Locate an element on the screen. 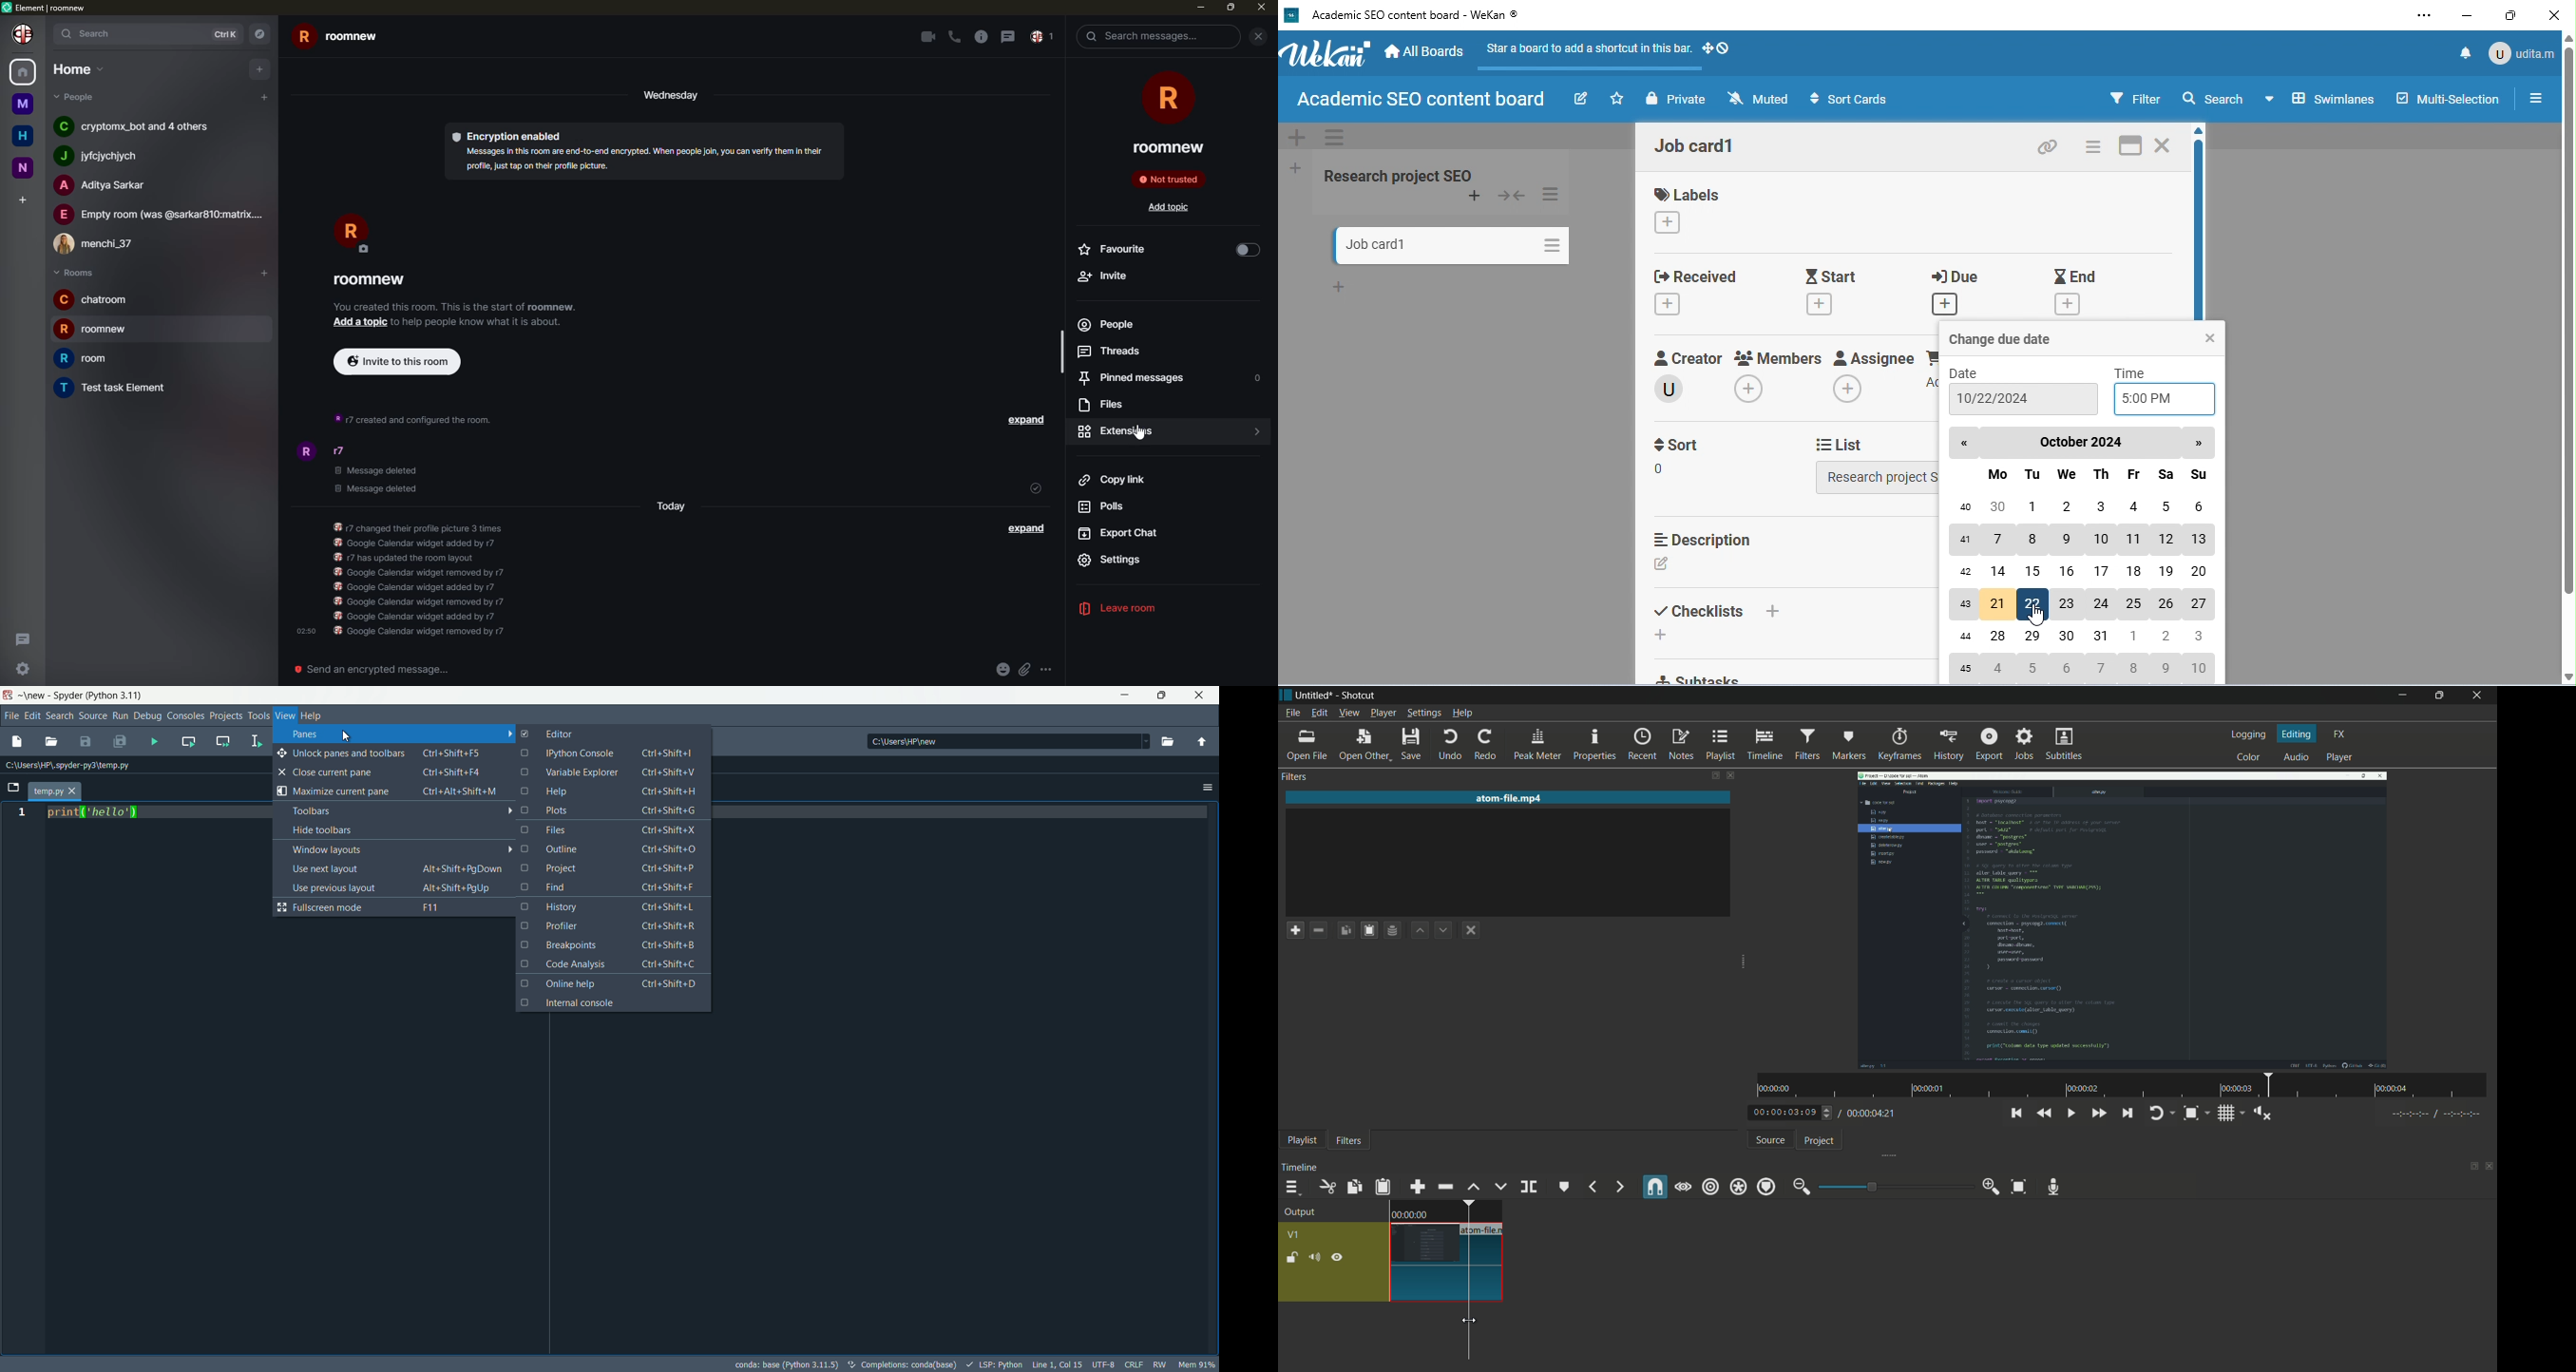 Image resolution: width=2576 pixels, height=1372 pixels. toolbars is located at coordinates (401, 811).